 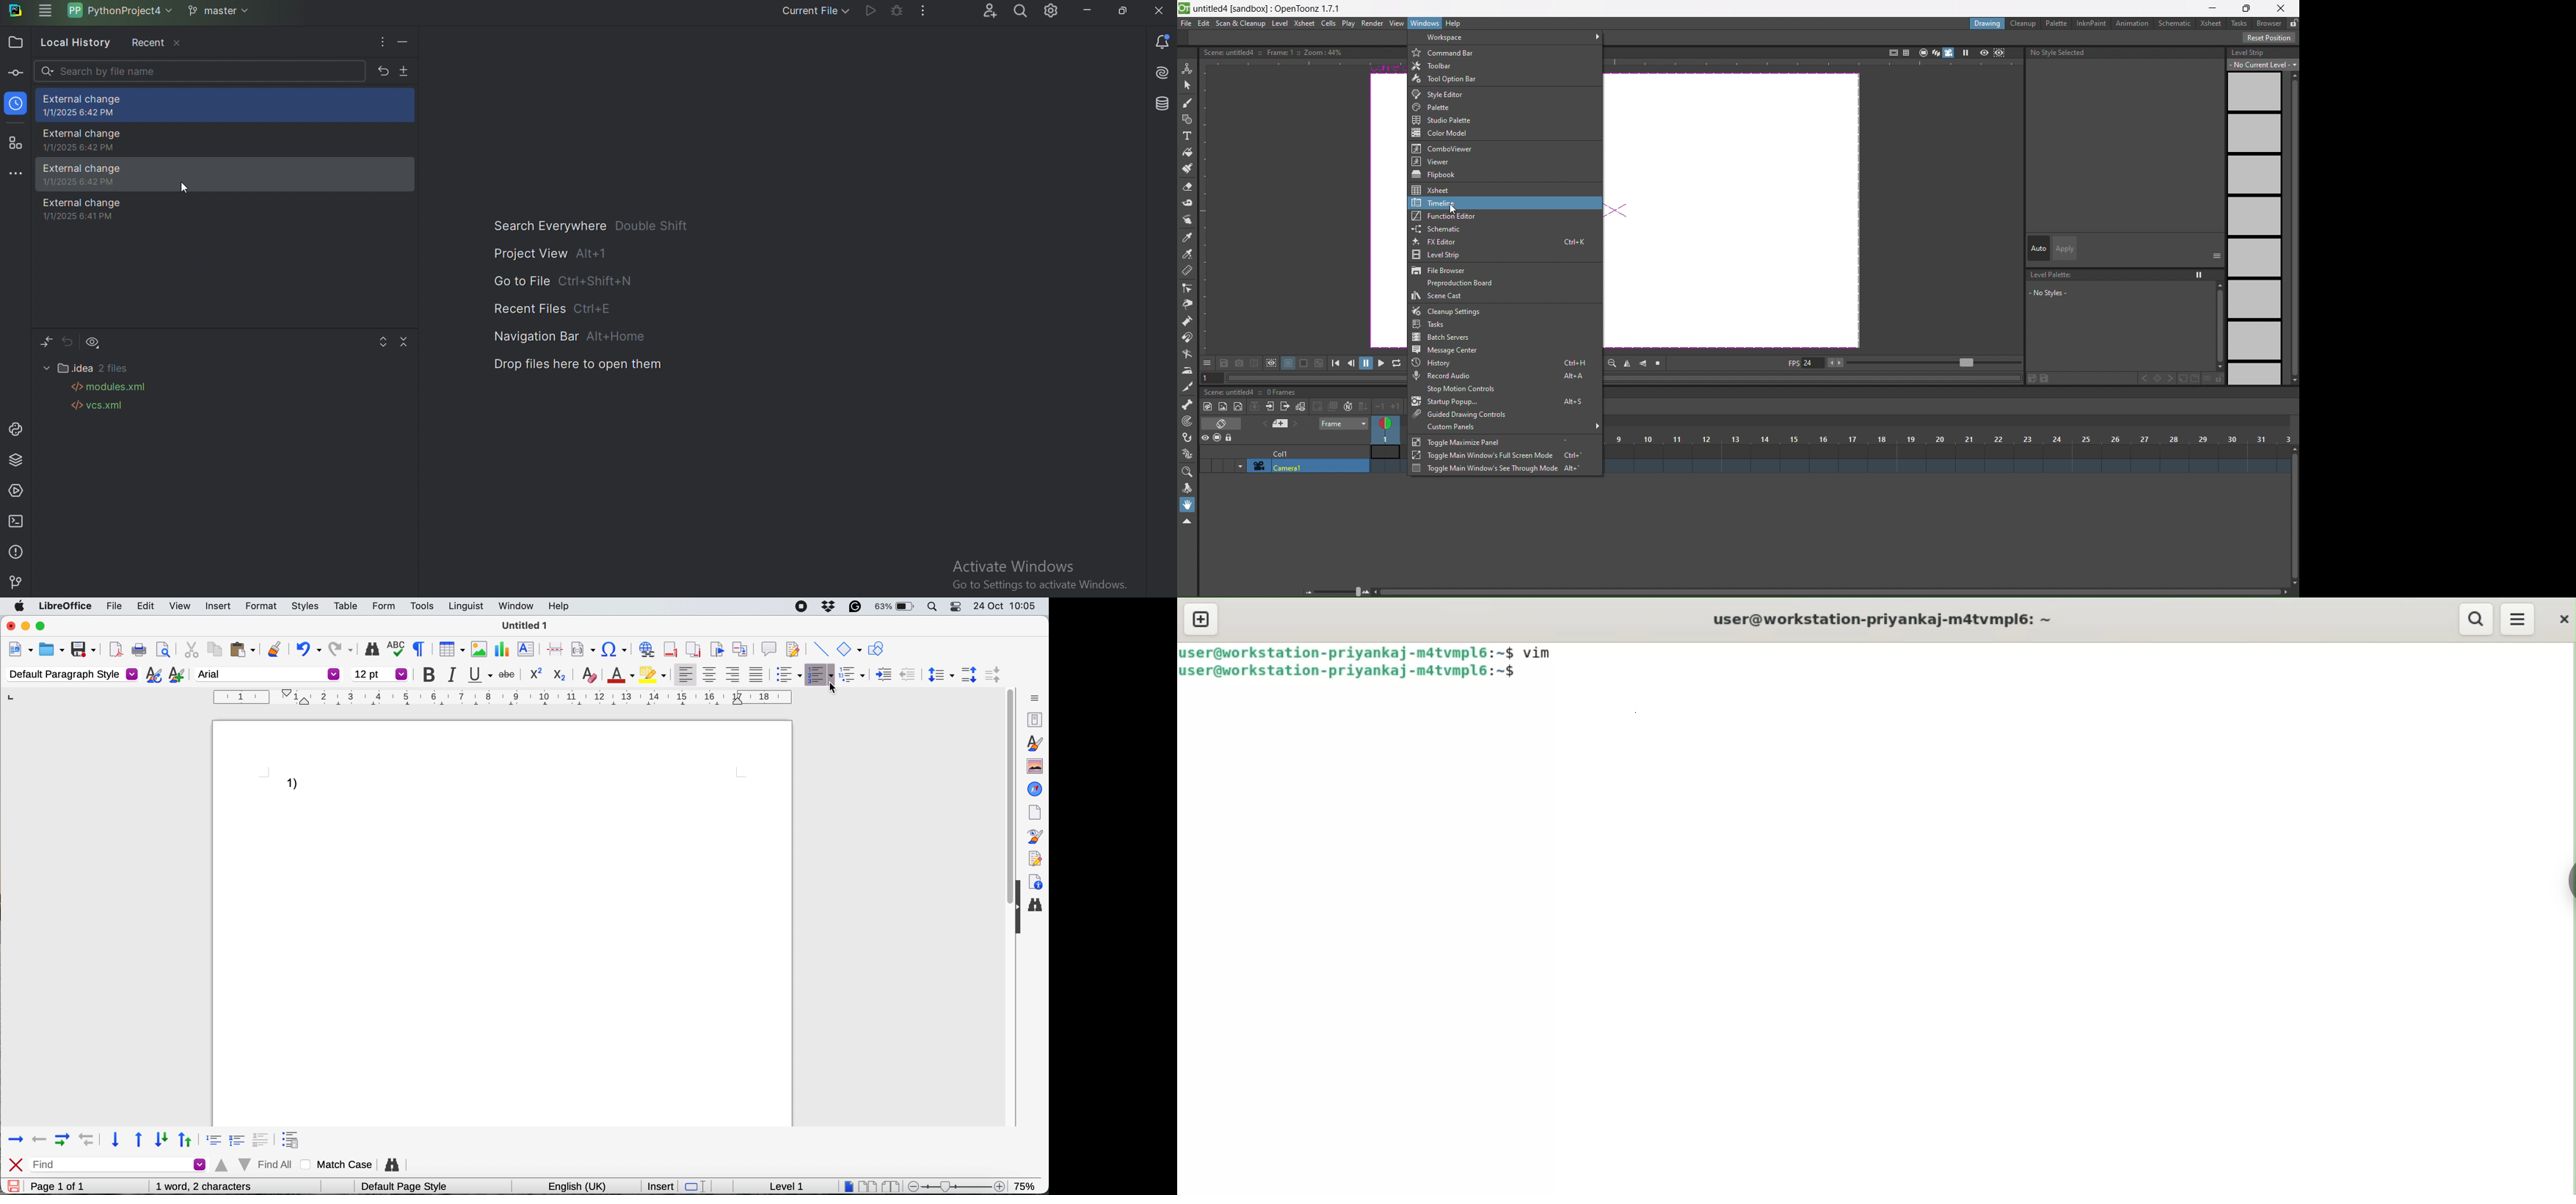 What do you see at coordinates (153, 675) in the screenshot?
I see `updat selected style` at bounding box center [153, 675].